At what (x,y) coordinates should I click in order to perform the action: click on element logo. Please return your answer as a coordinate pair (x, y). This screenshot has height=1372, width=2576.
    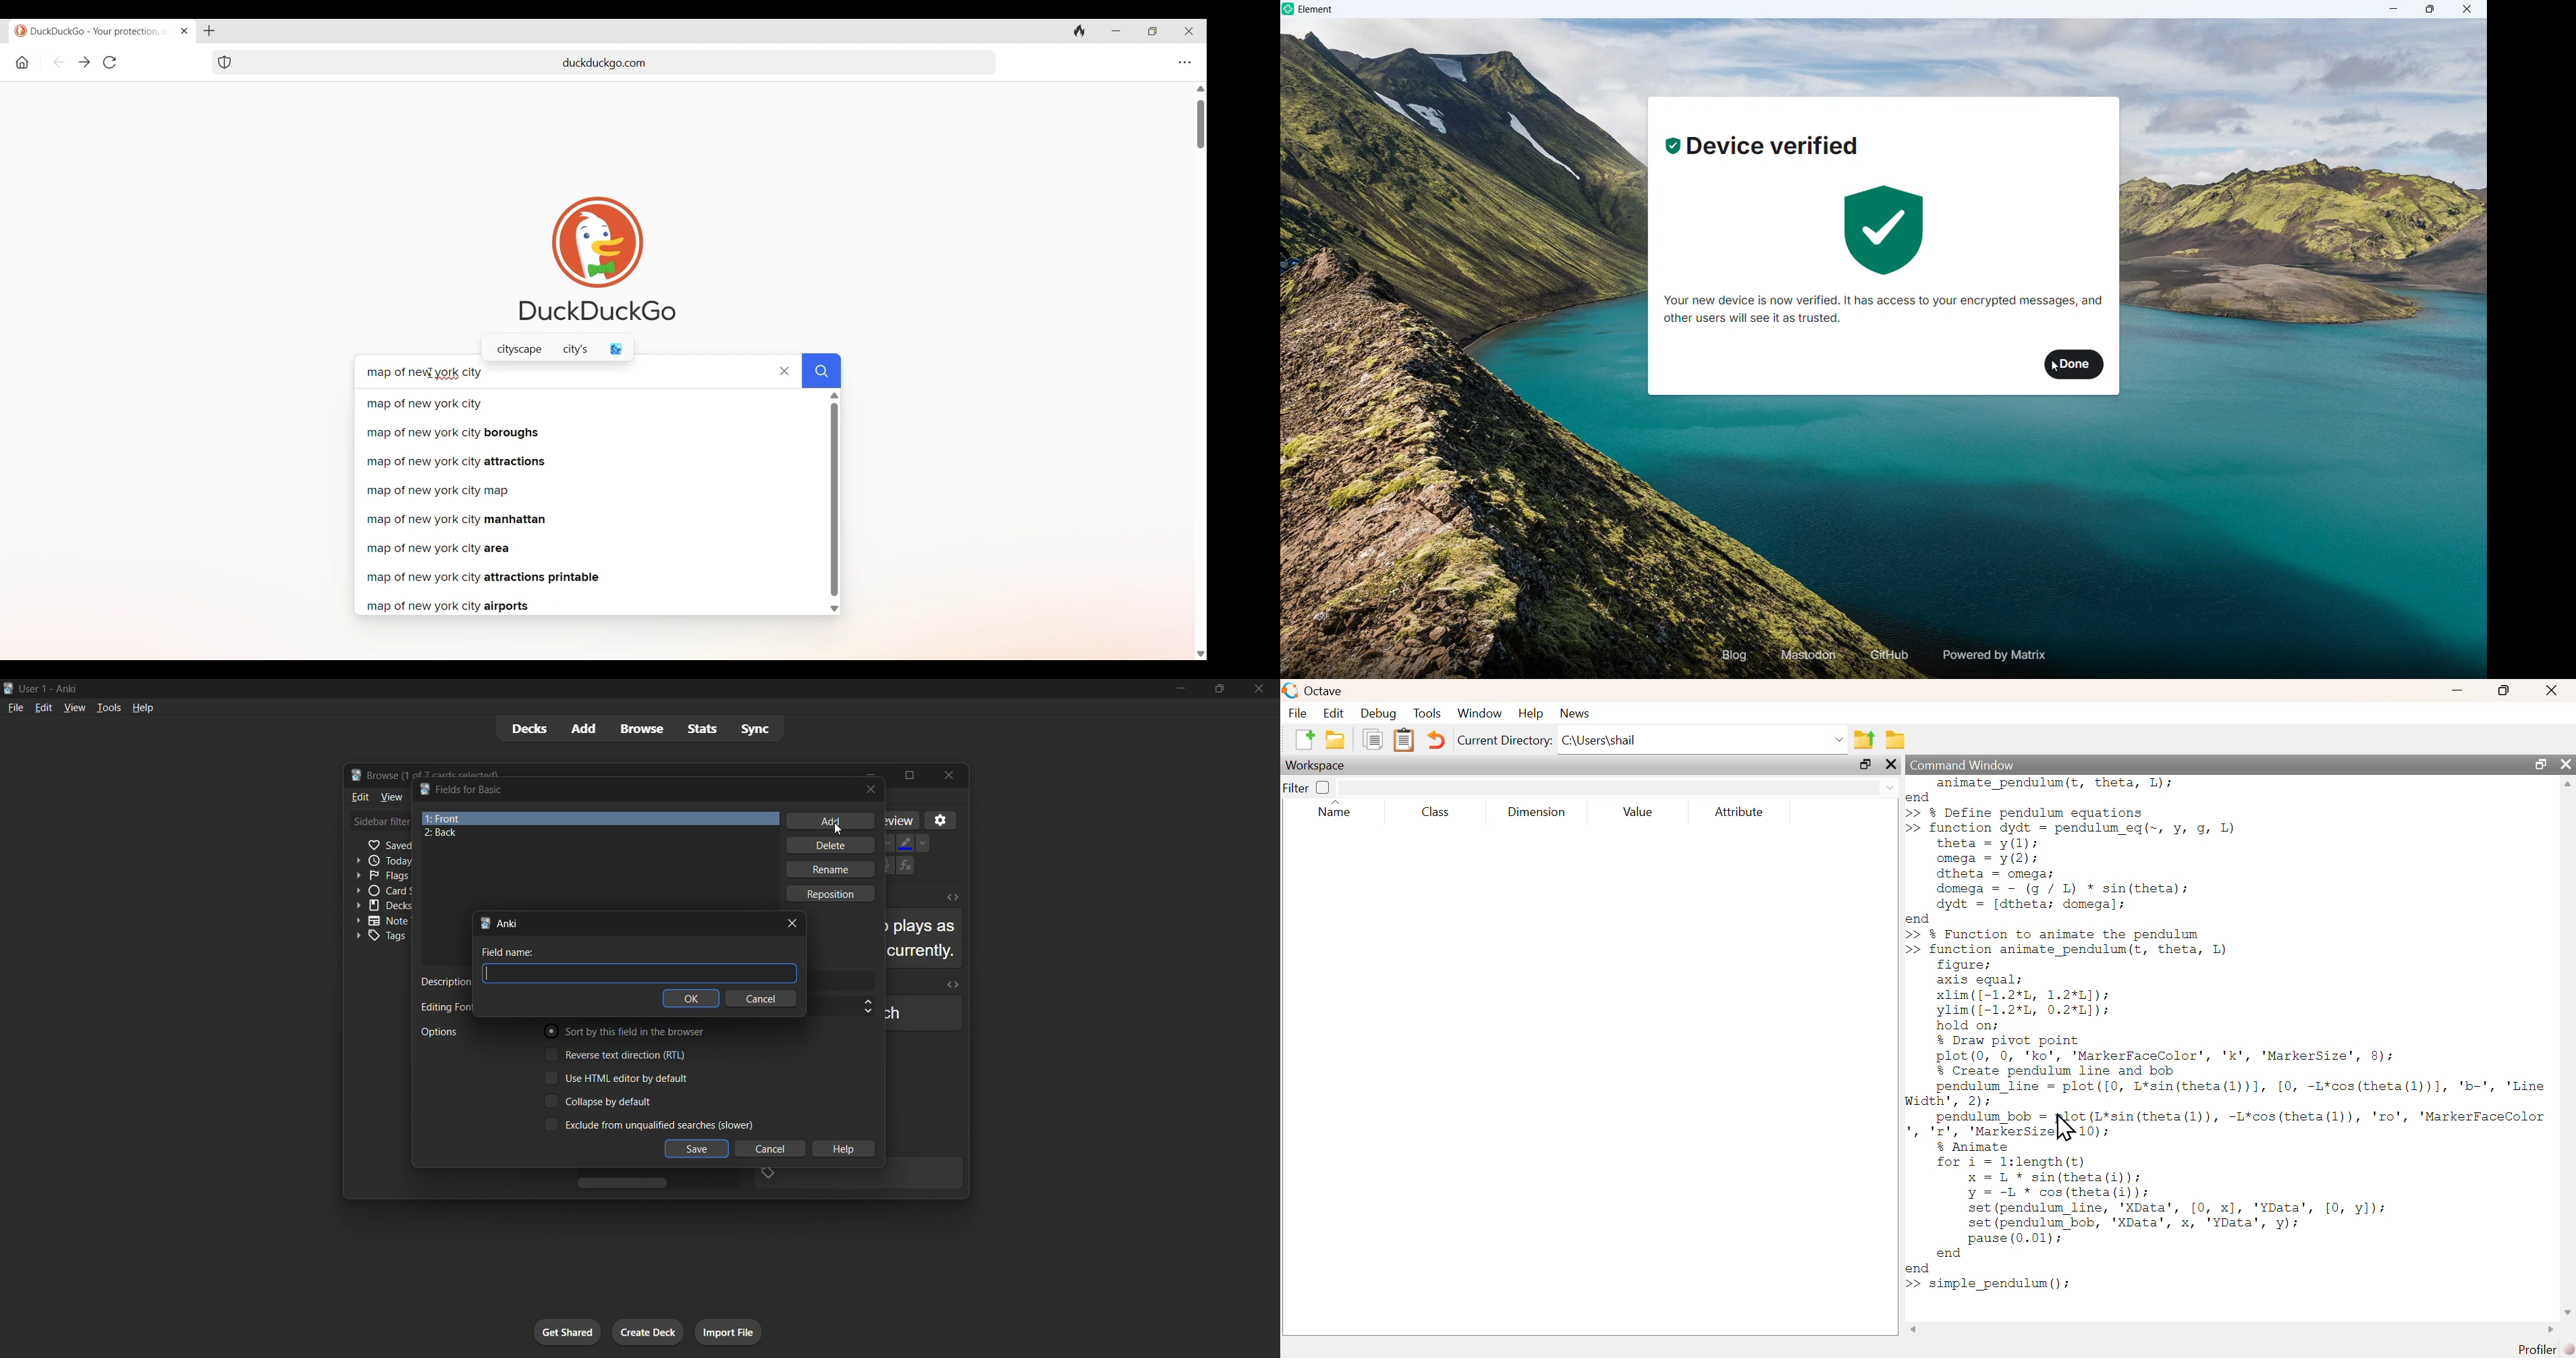
    Looking at the image, I should click on (1290, 9).